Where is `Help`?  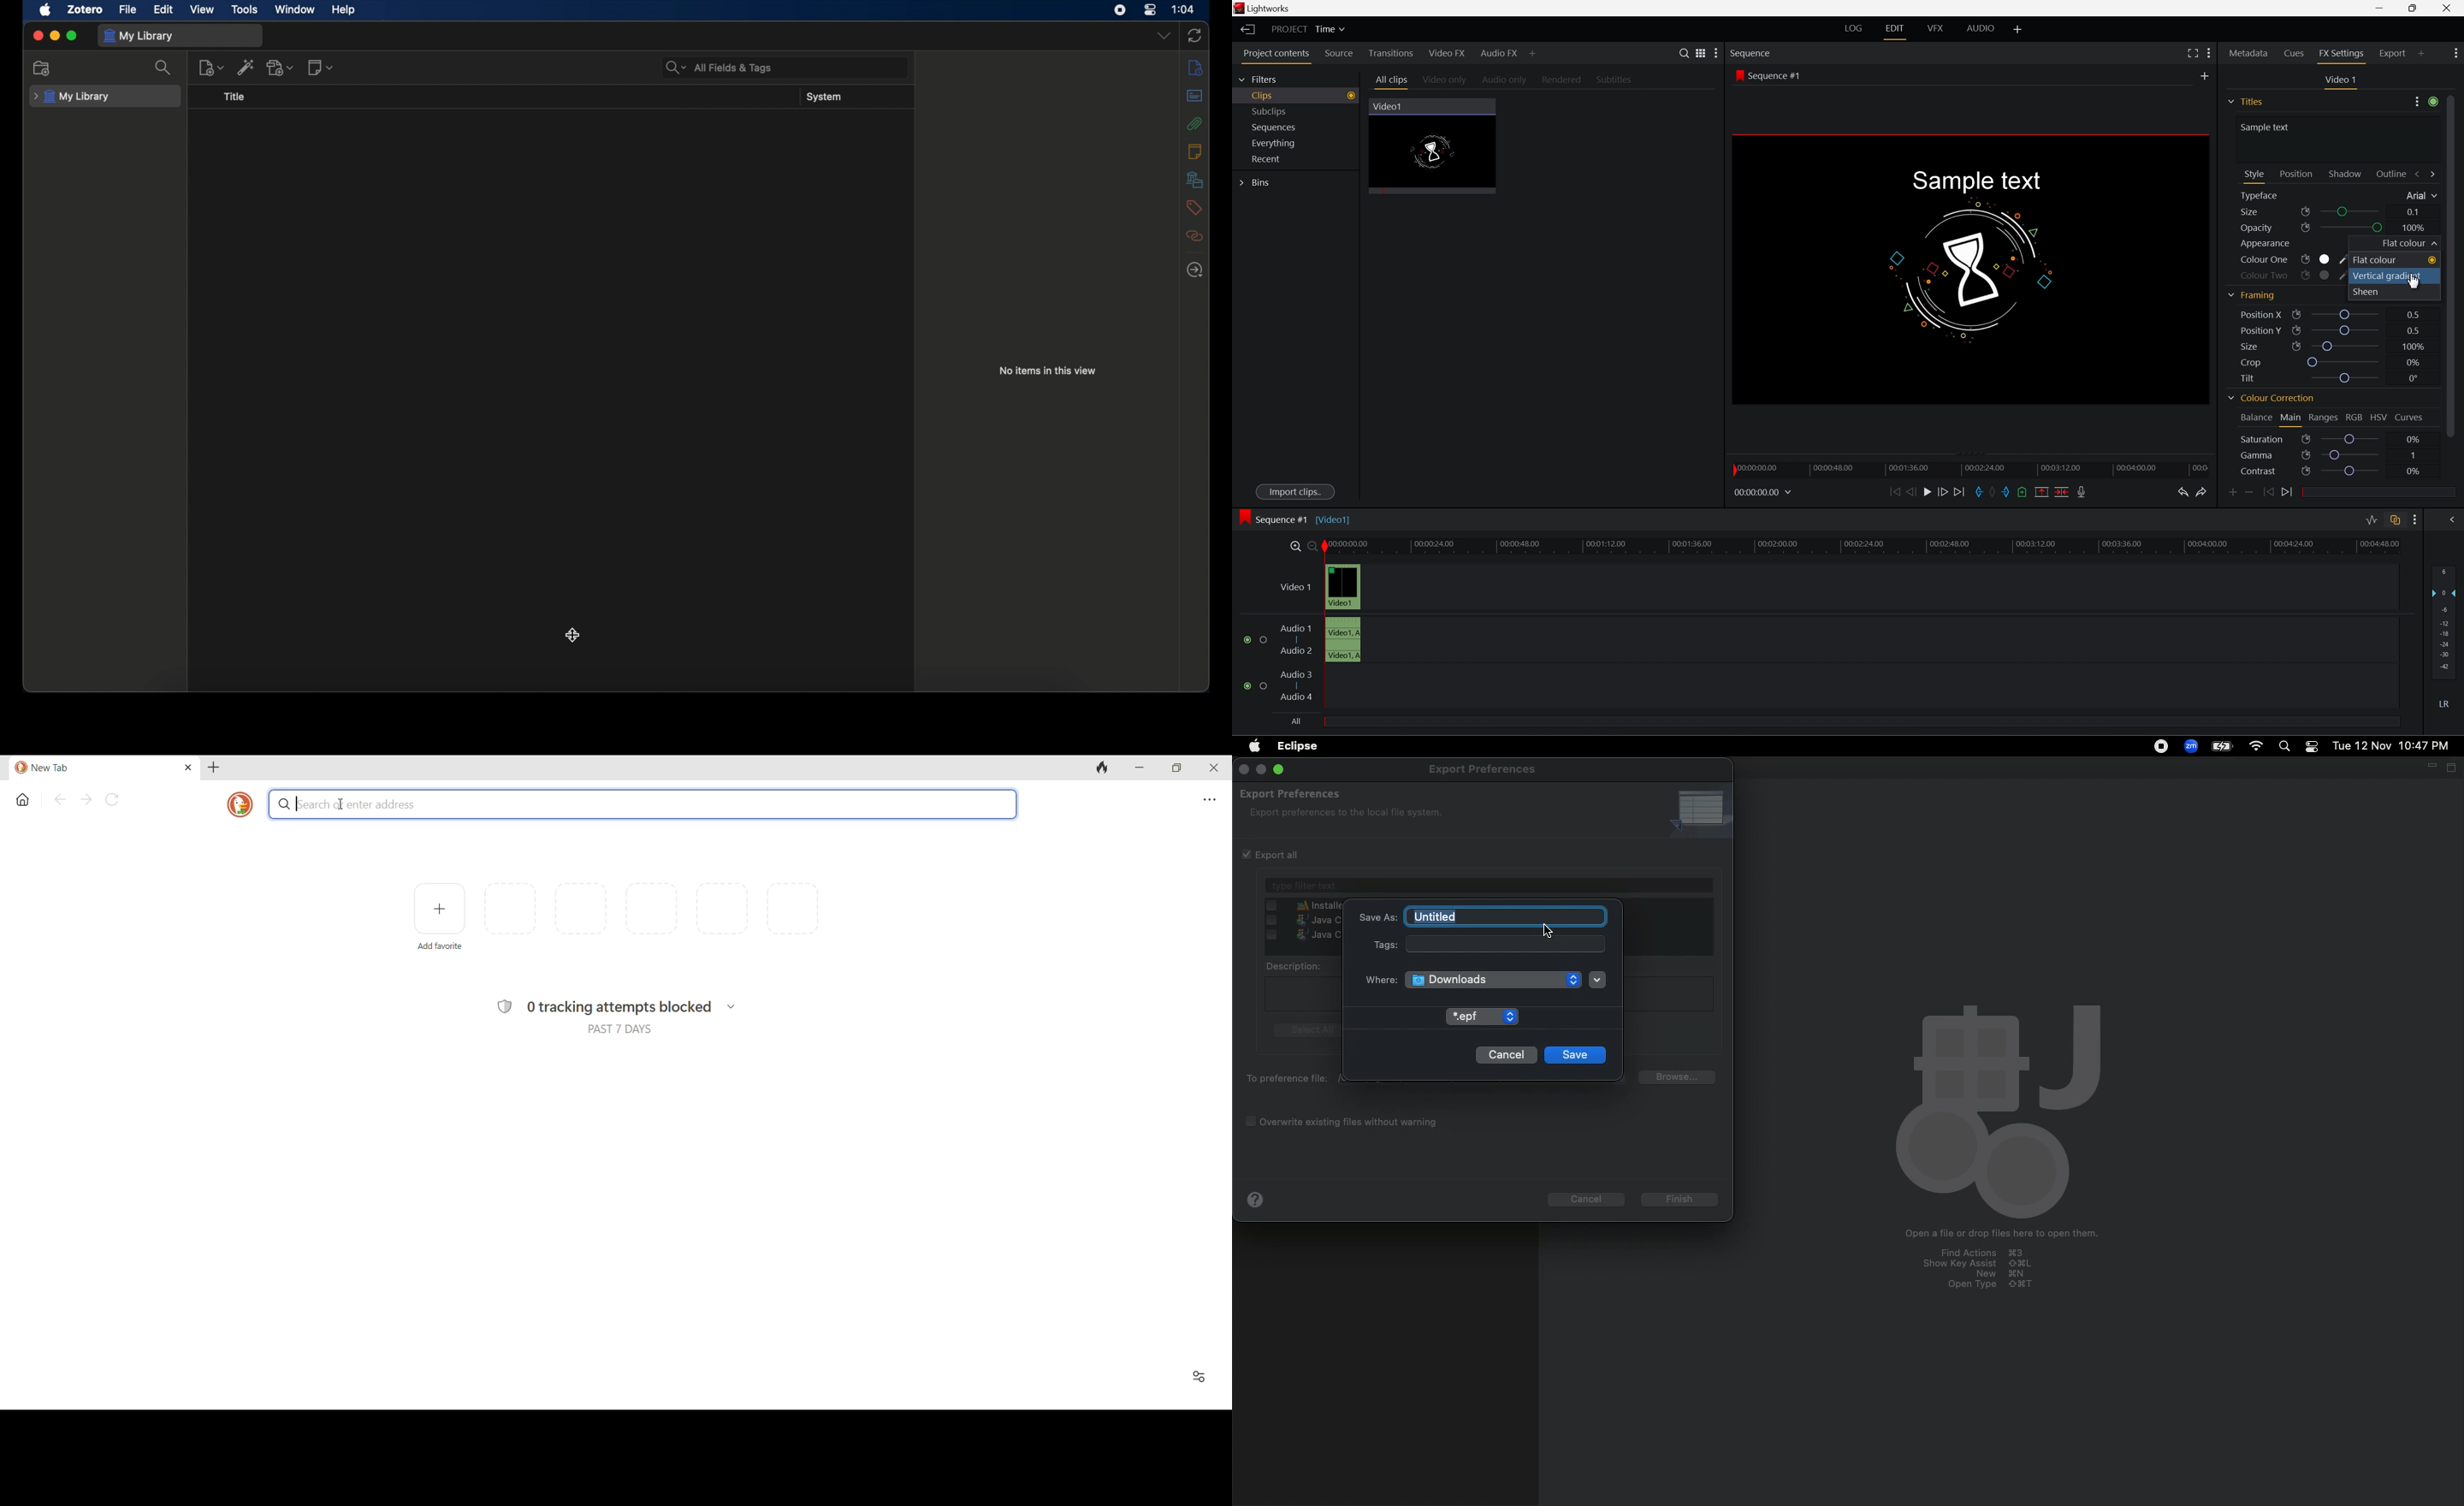 Help is located at coordinates (1259, 1200).